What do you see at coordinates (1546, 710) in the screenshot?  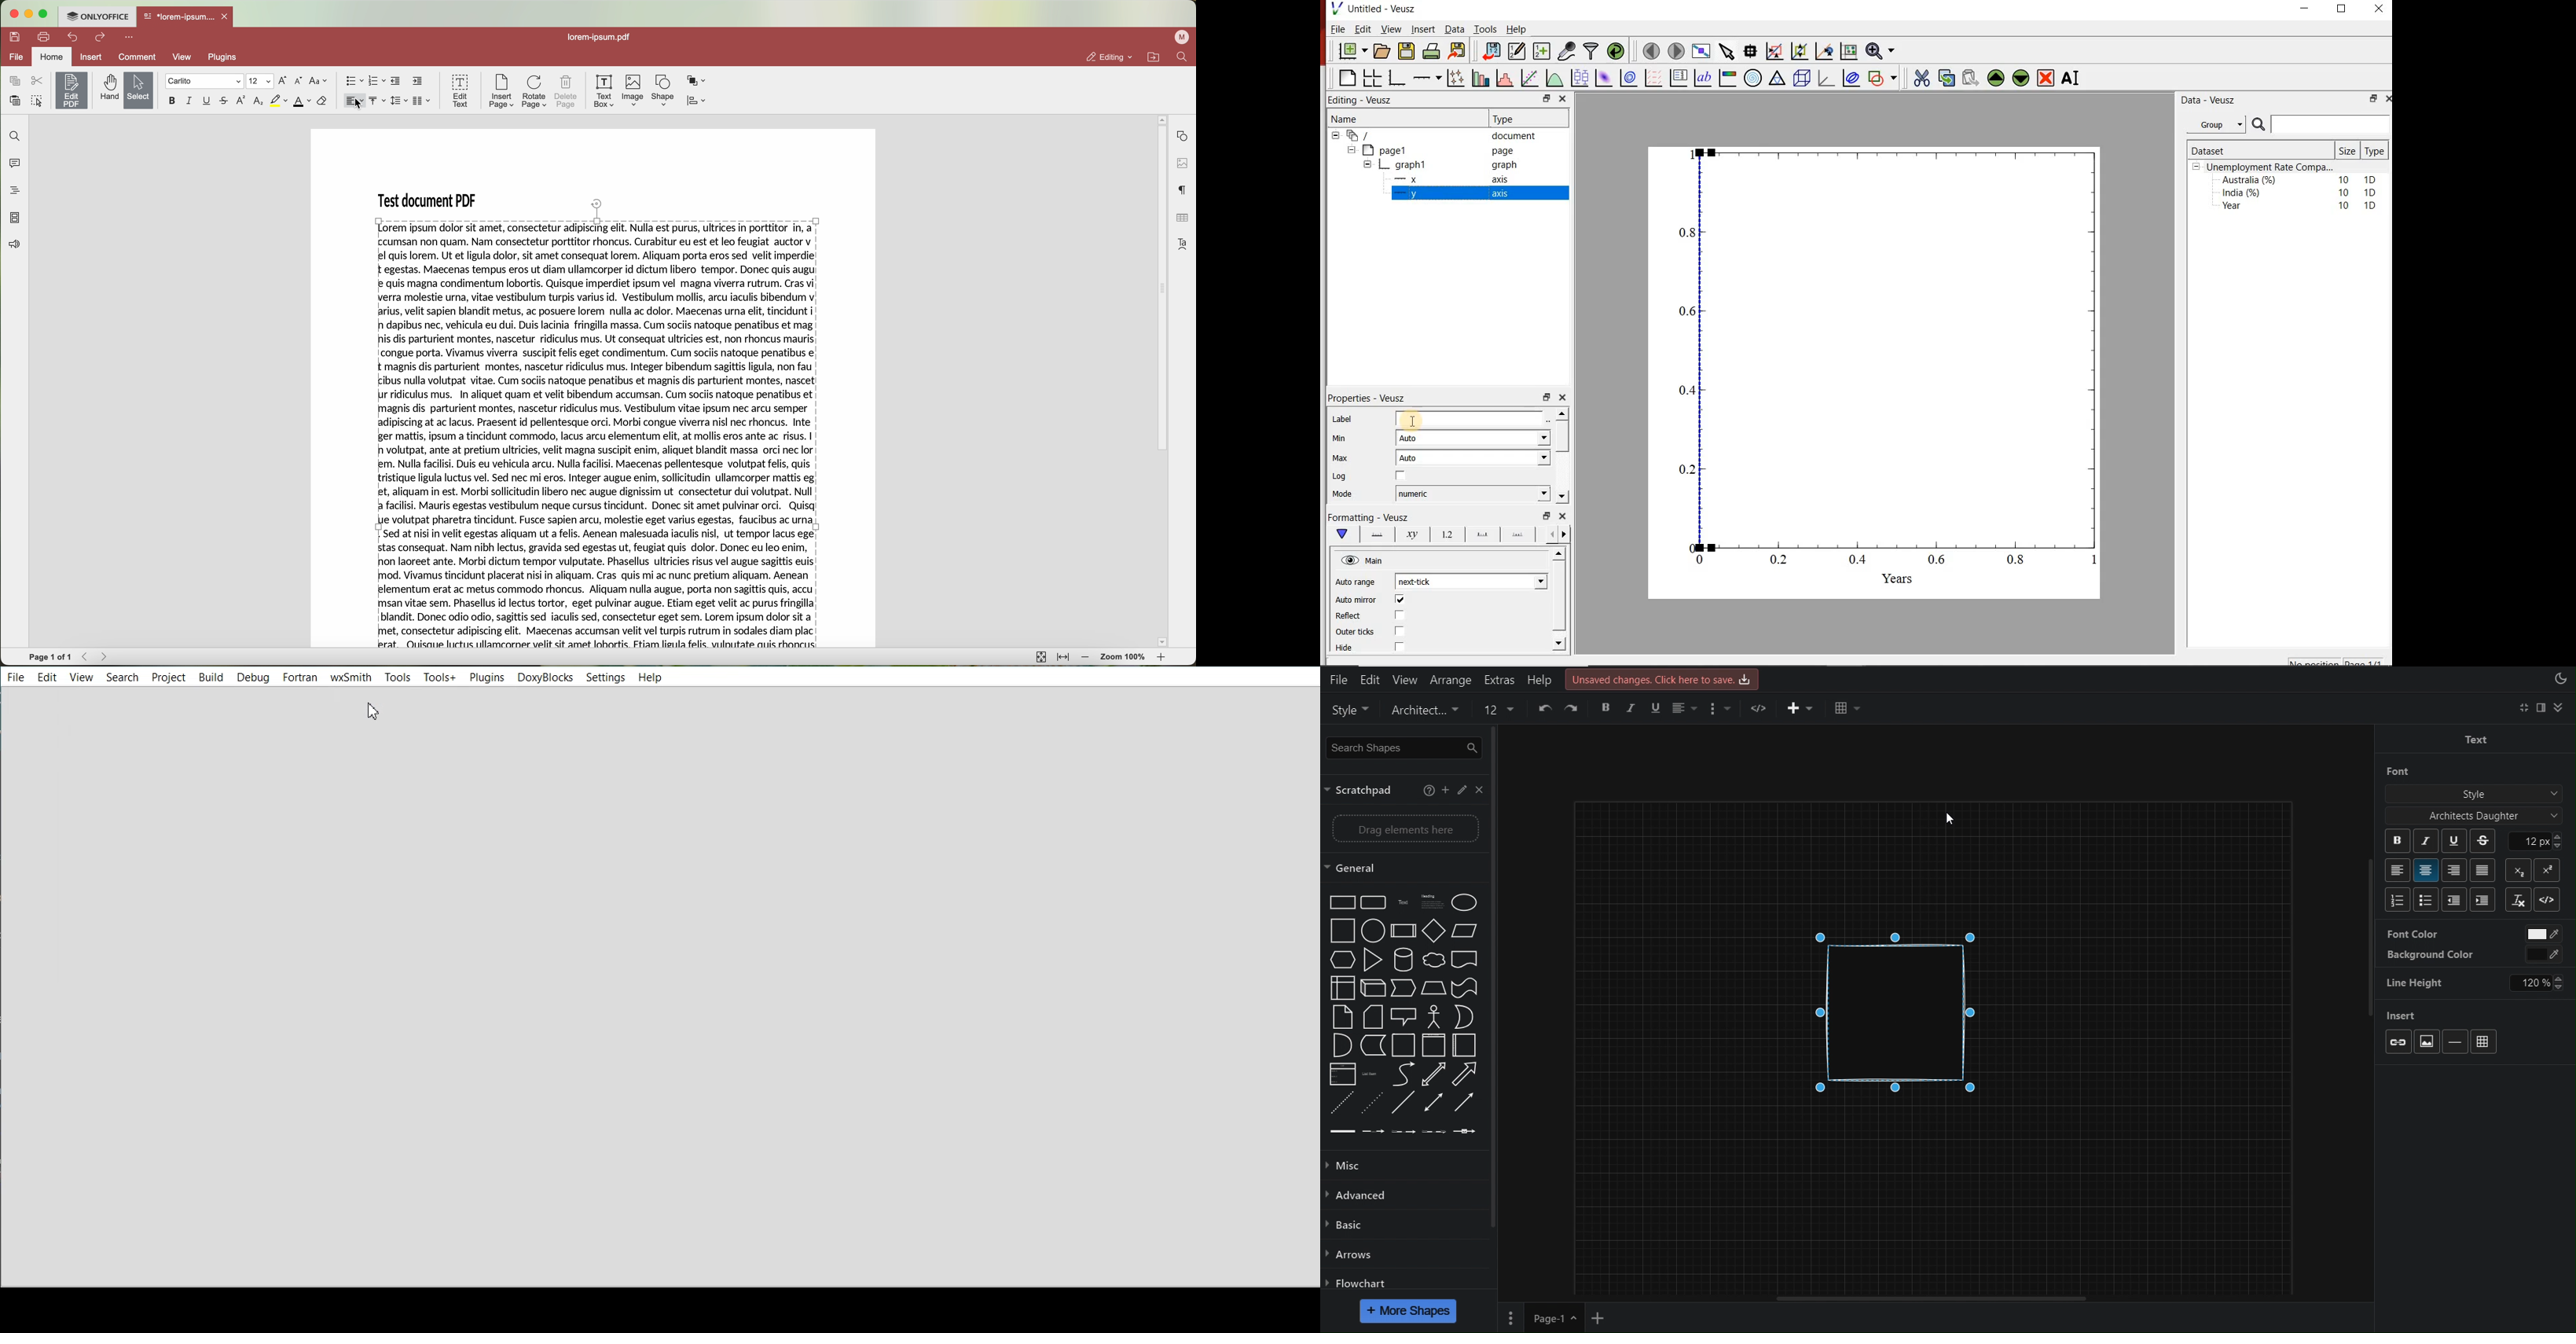 I see `Redo` at bounding box center [1546, 710].